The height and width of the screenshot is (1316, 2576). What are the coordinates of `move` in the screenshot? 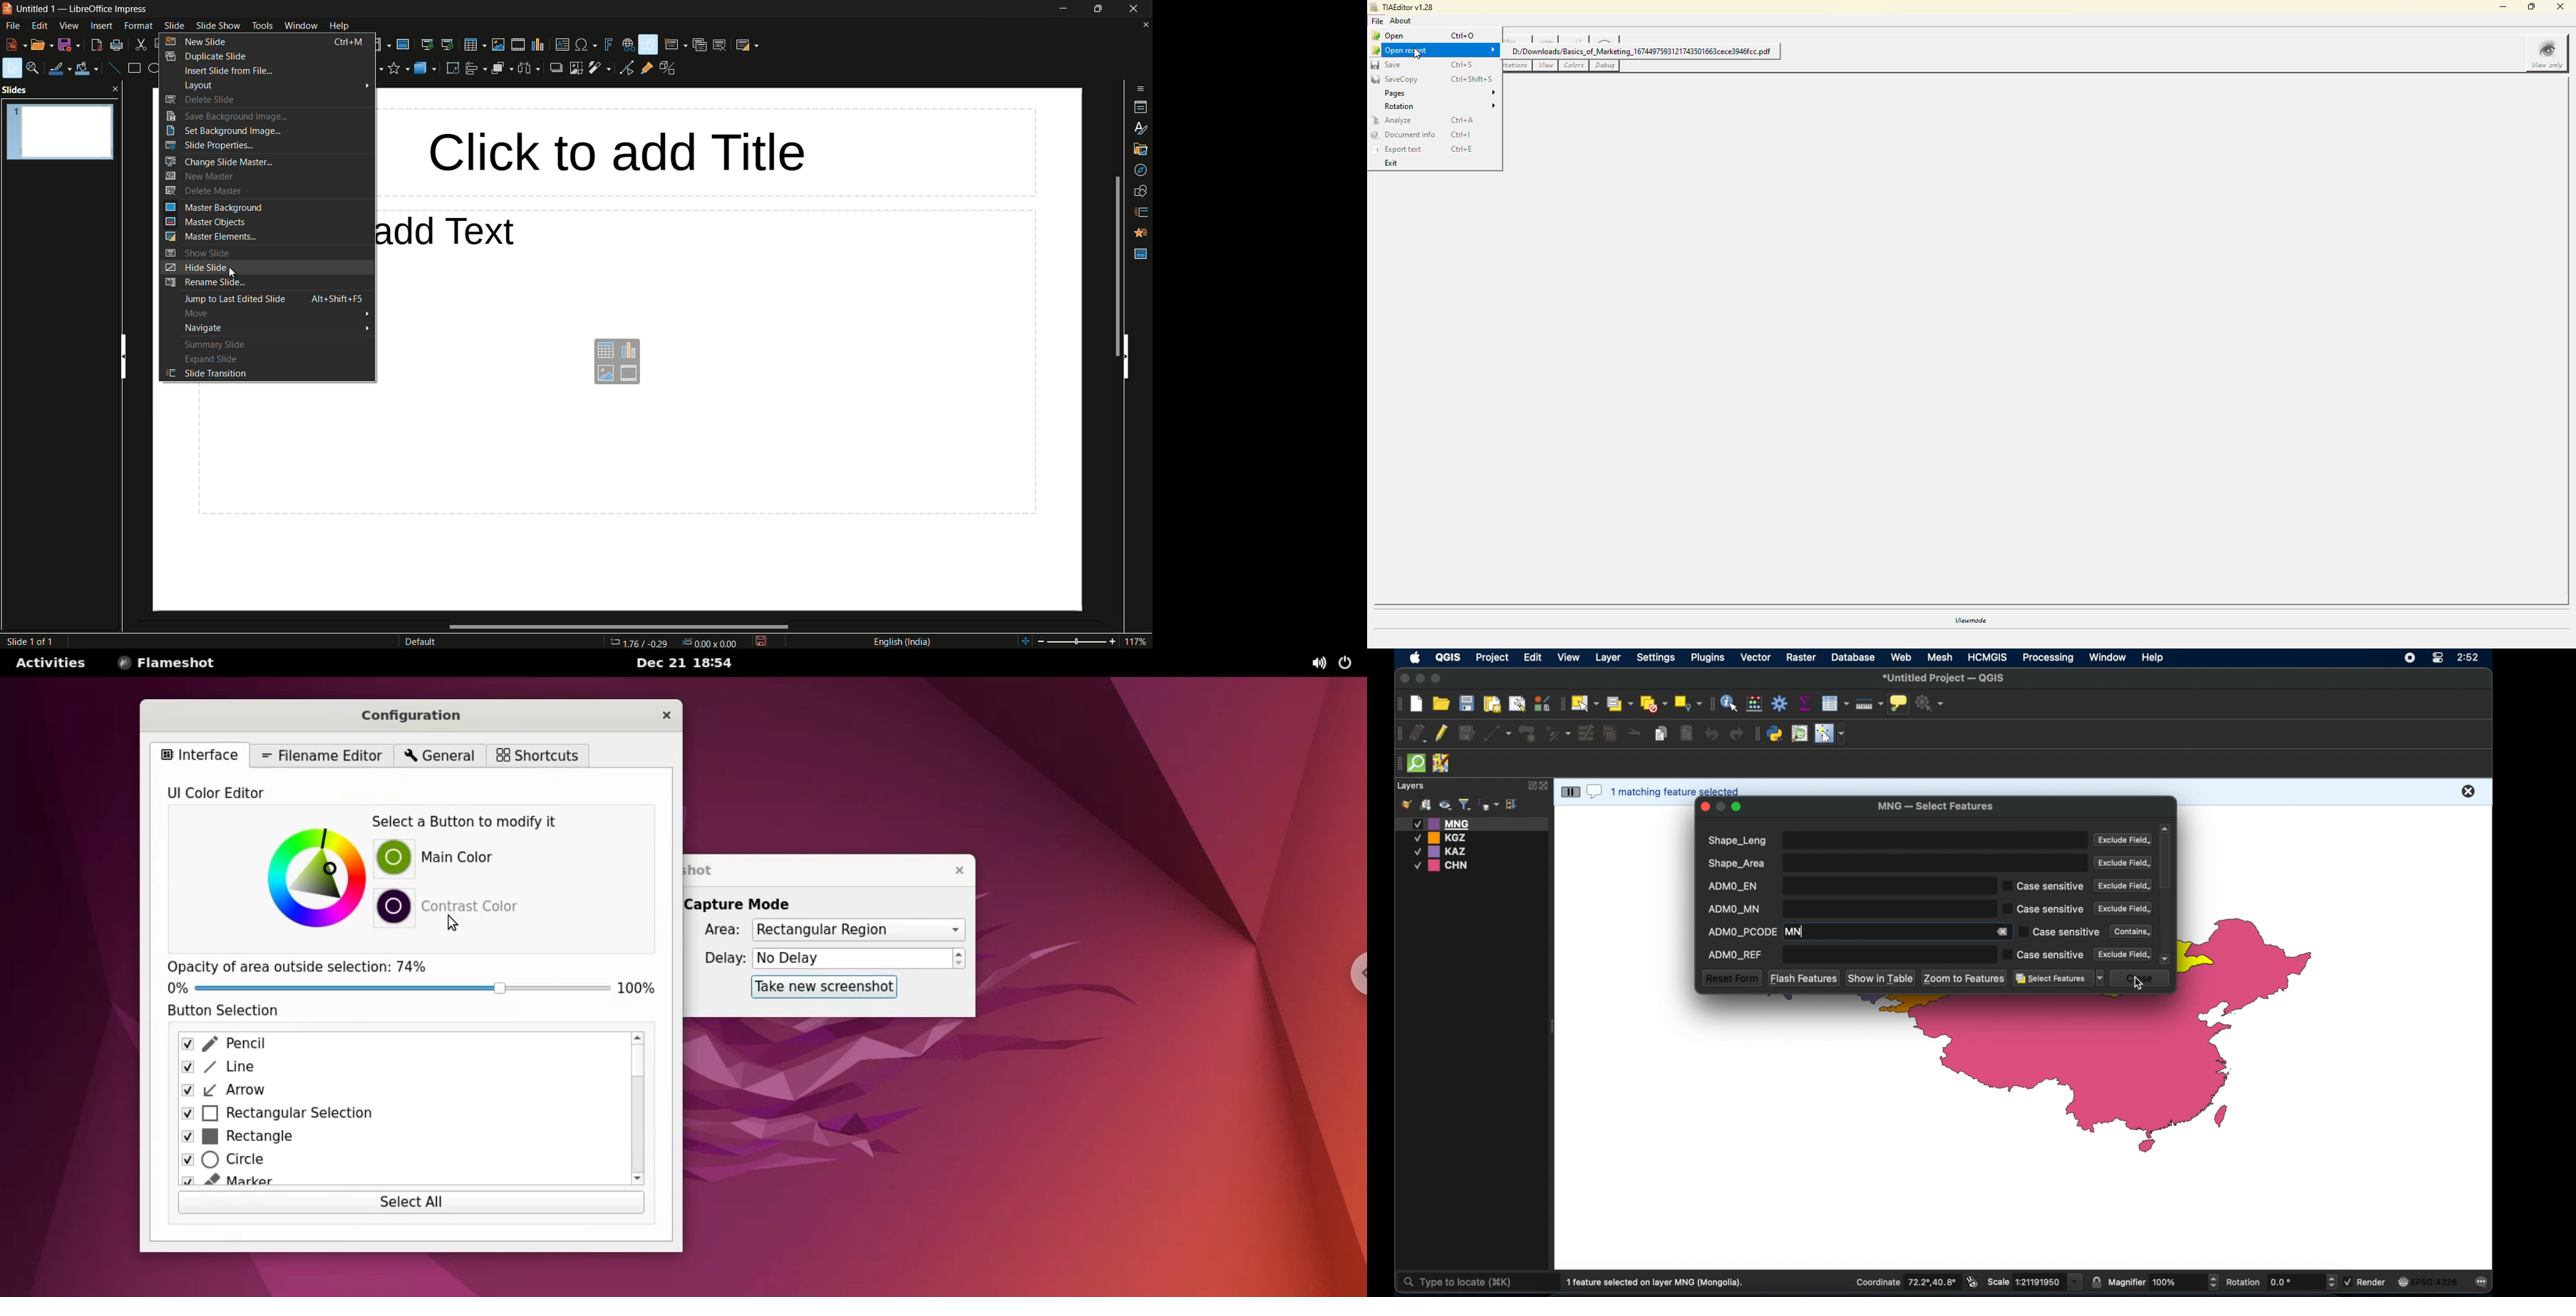 It's located at (276, 313).